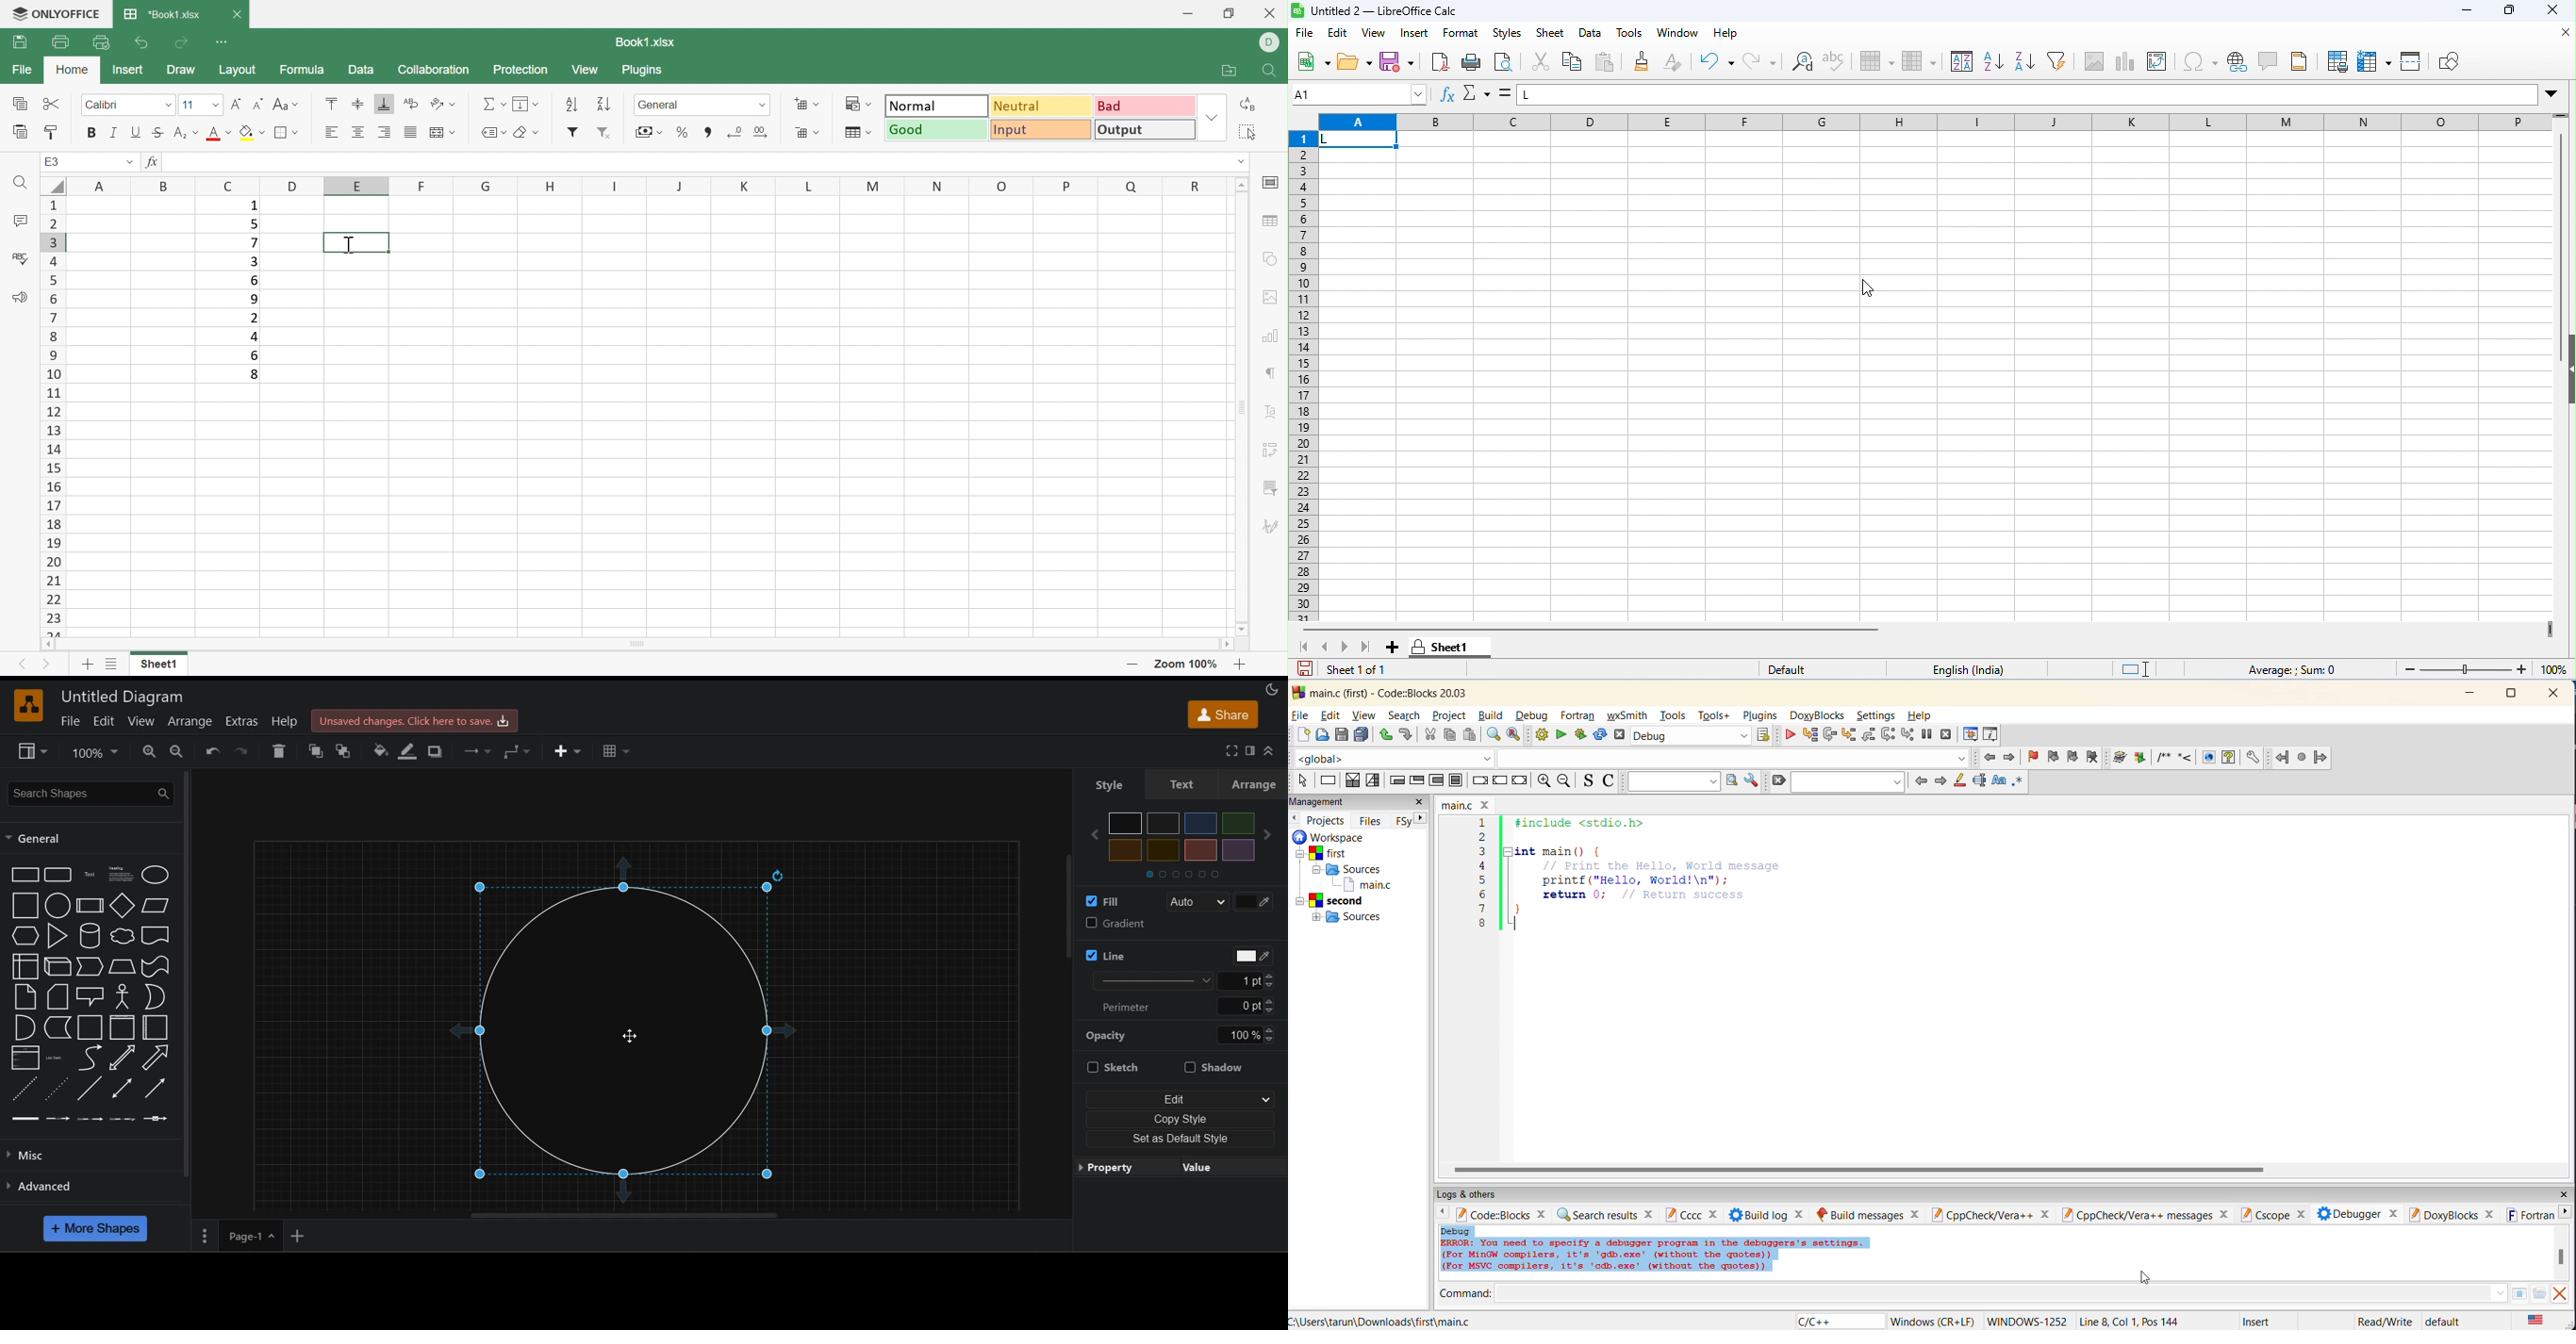 Image resolution: width=2576 pixels, height=1344 pixels. What do you see at coordinates (2093, 60) in the screenshot?
I see `insert image` at bounding box center [2093, 60].